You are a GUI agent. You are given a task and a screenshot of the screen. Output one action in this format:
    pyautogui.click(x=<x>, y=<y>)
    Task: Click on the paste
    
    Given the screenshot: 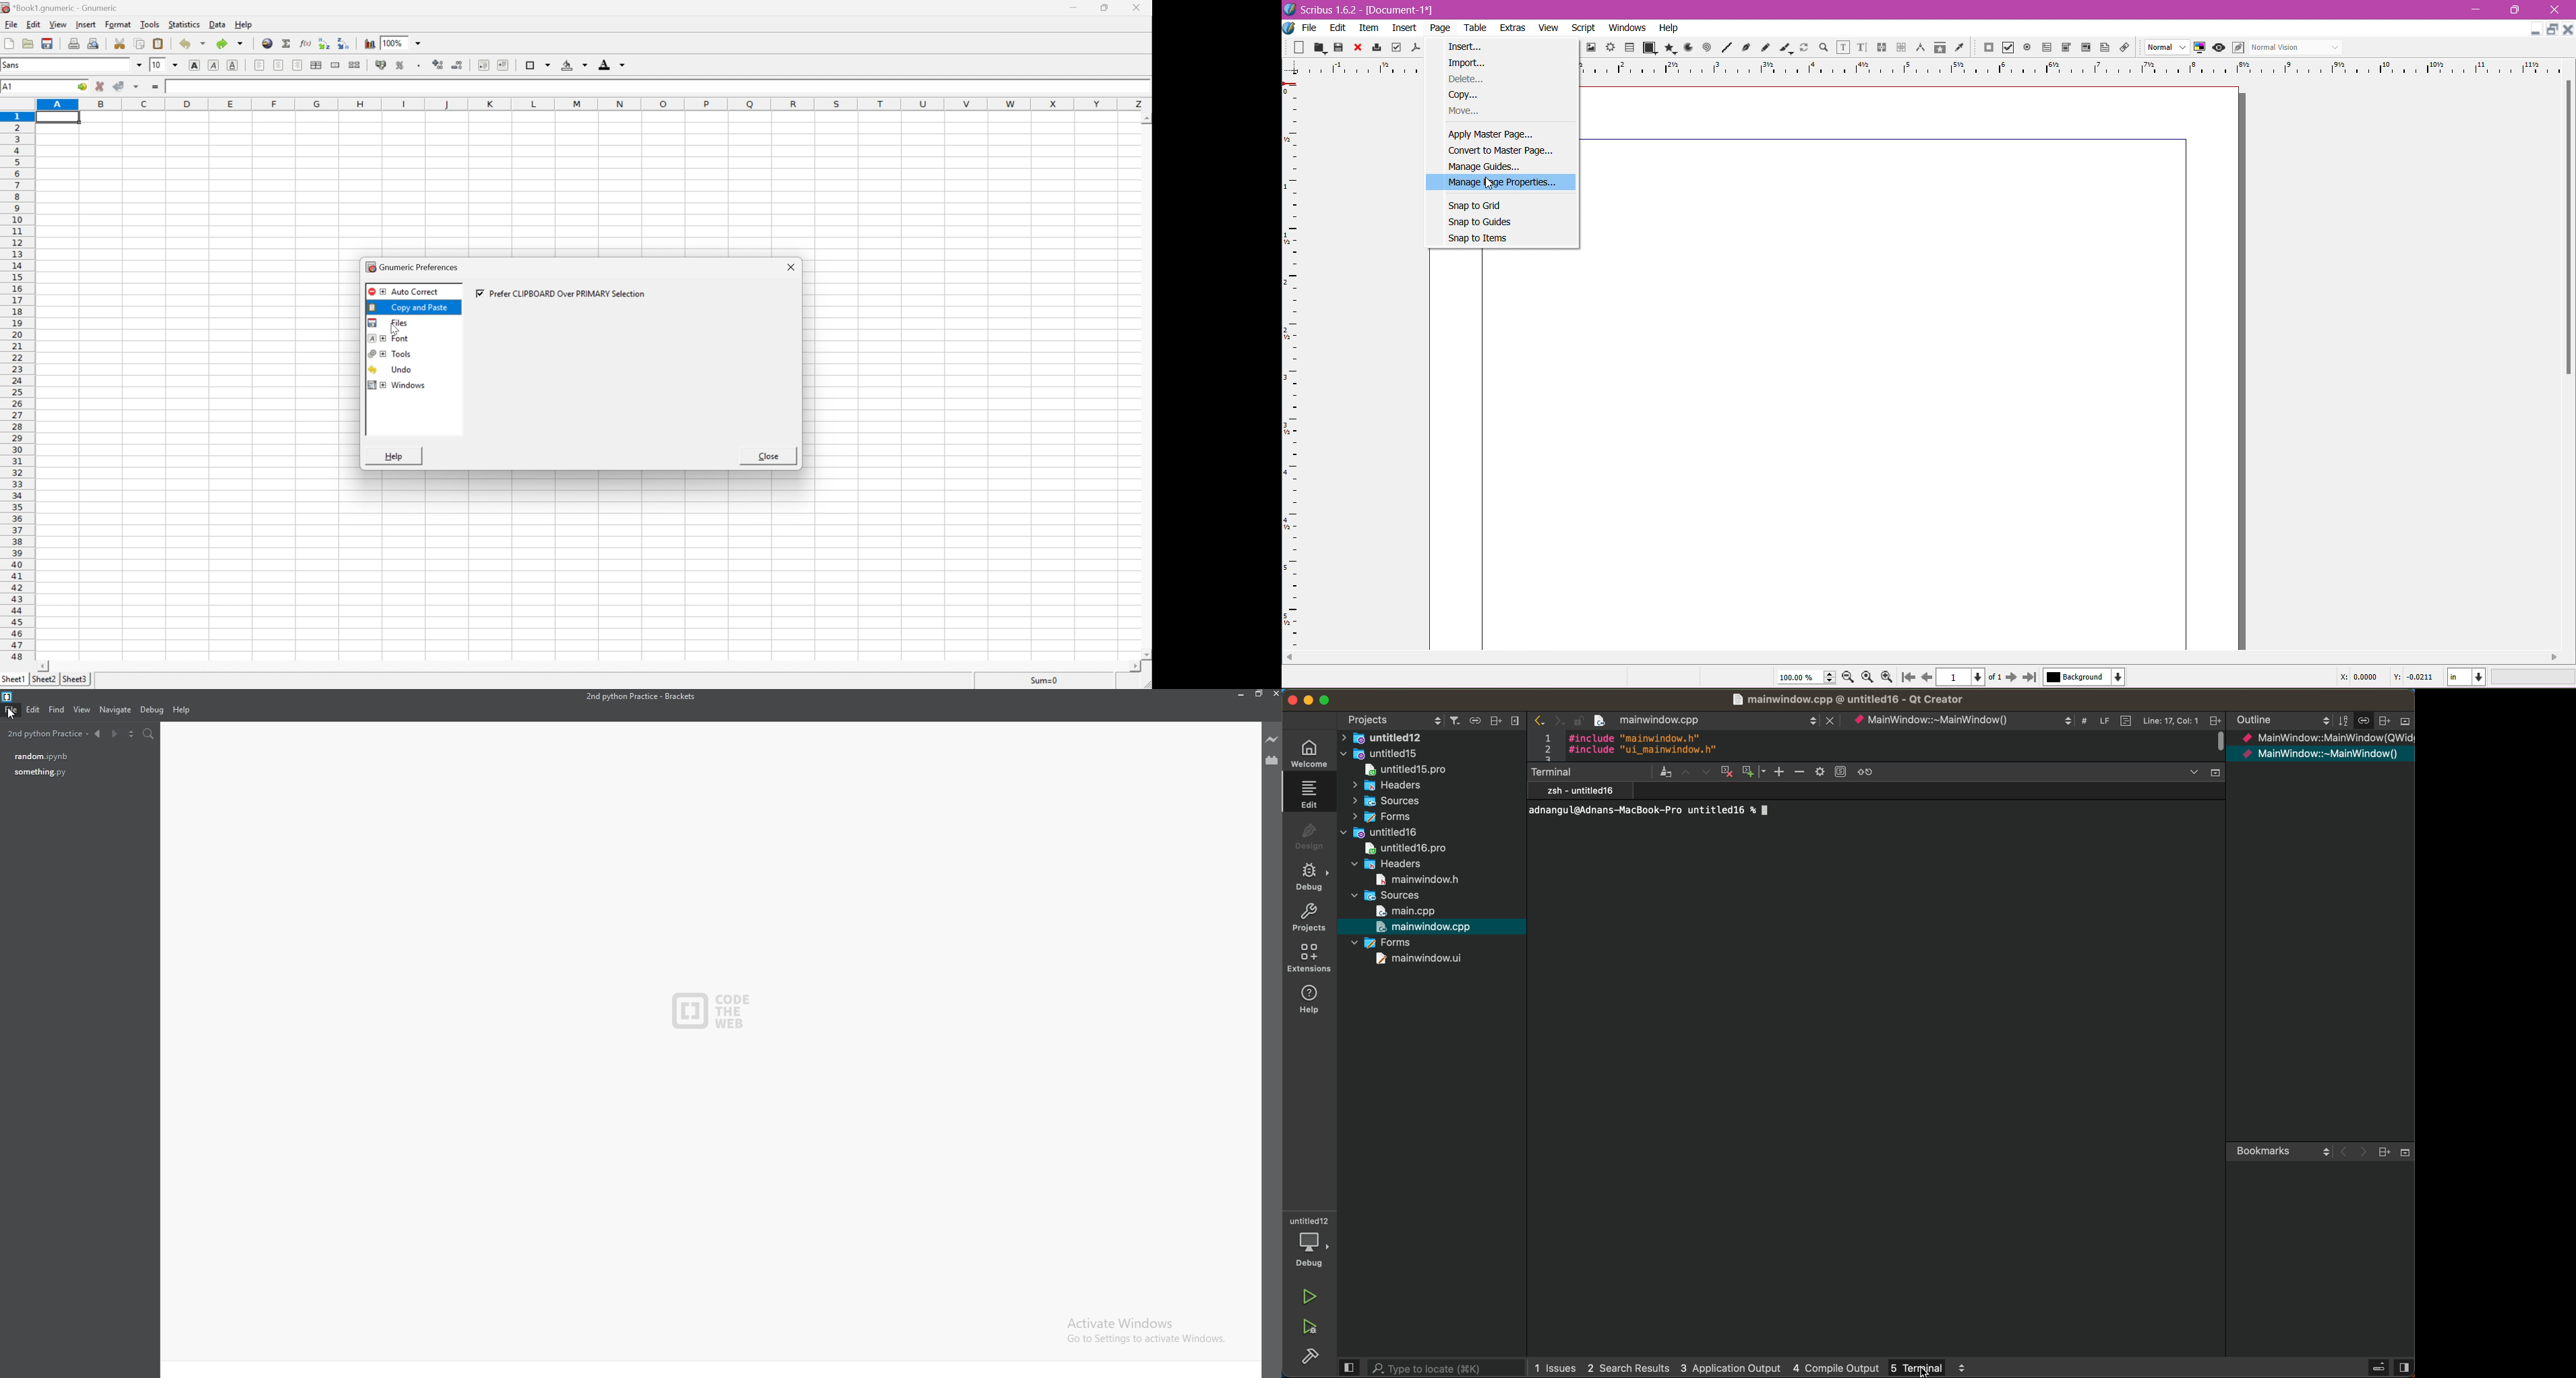 What is the action you would take?
    pyautogui.click(x=158, y=43)
    